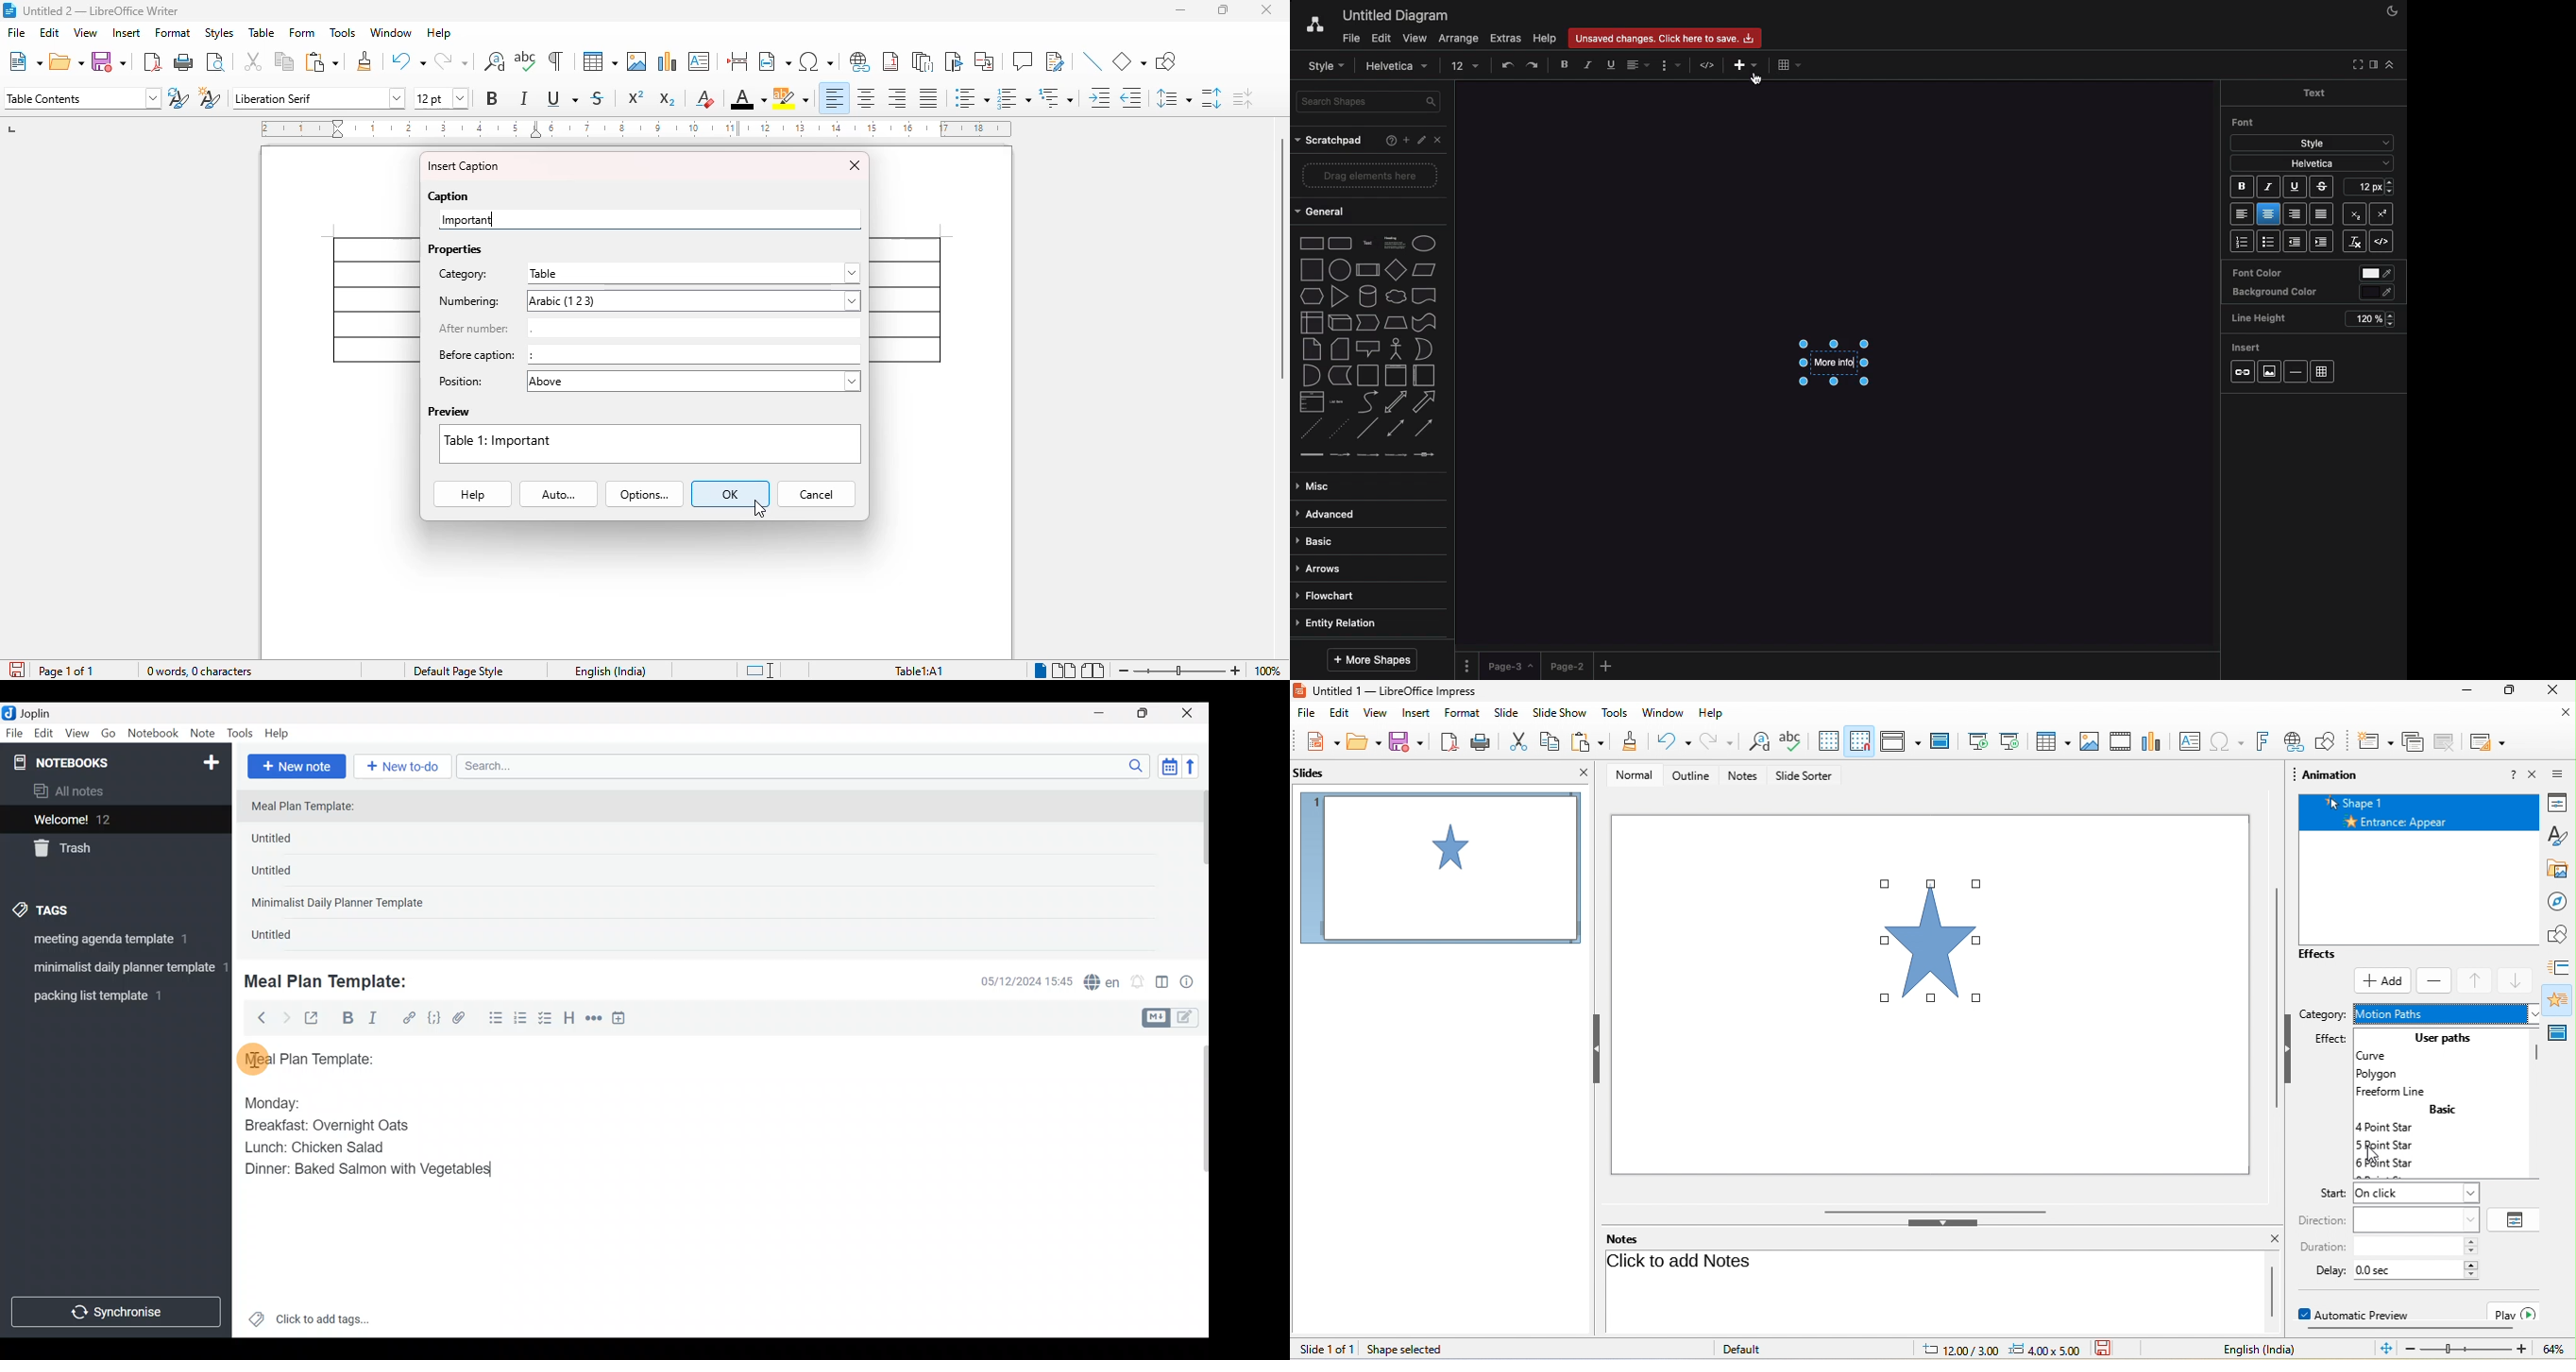 The height and width of the screenshot is (1372, 2576). Describe the element at coordinates (114, 820) in the screenshot. I see `Welcome!` at that location.